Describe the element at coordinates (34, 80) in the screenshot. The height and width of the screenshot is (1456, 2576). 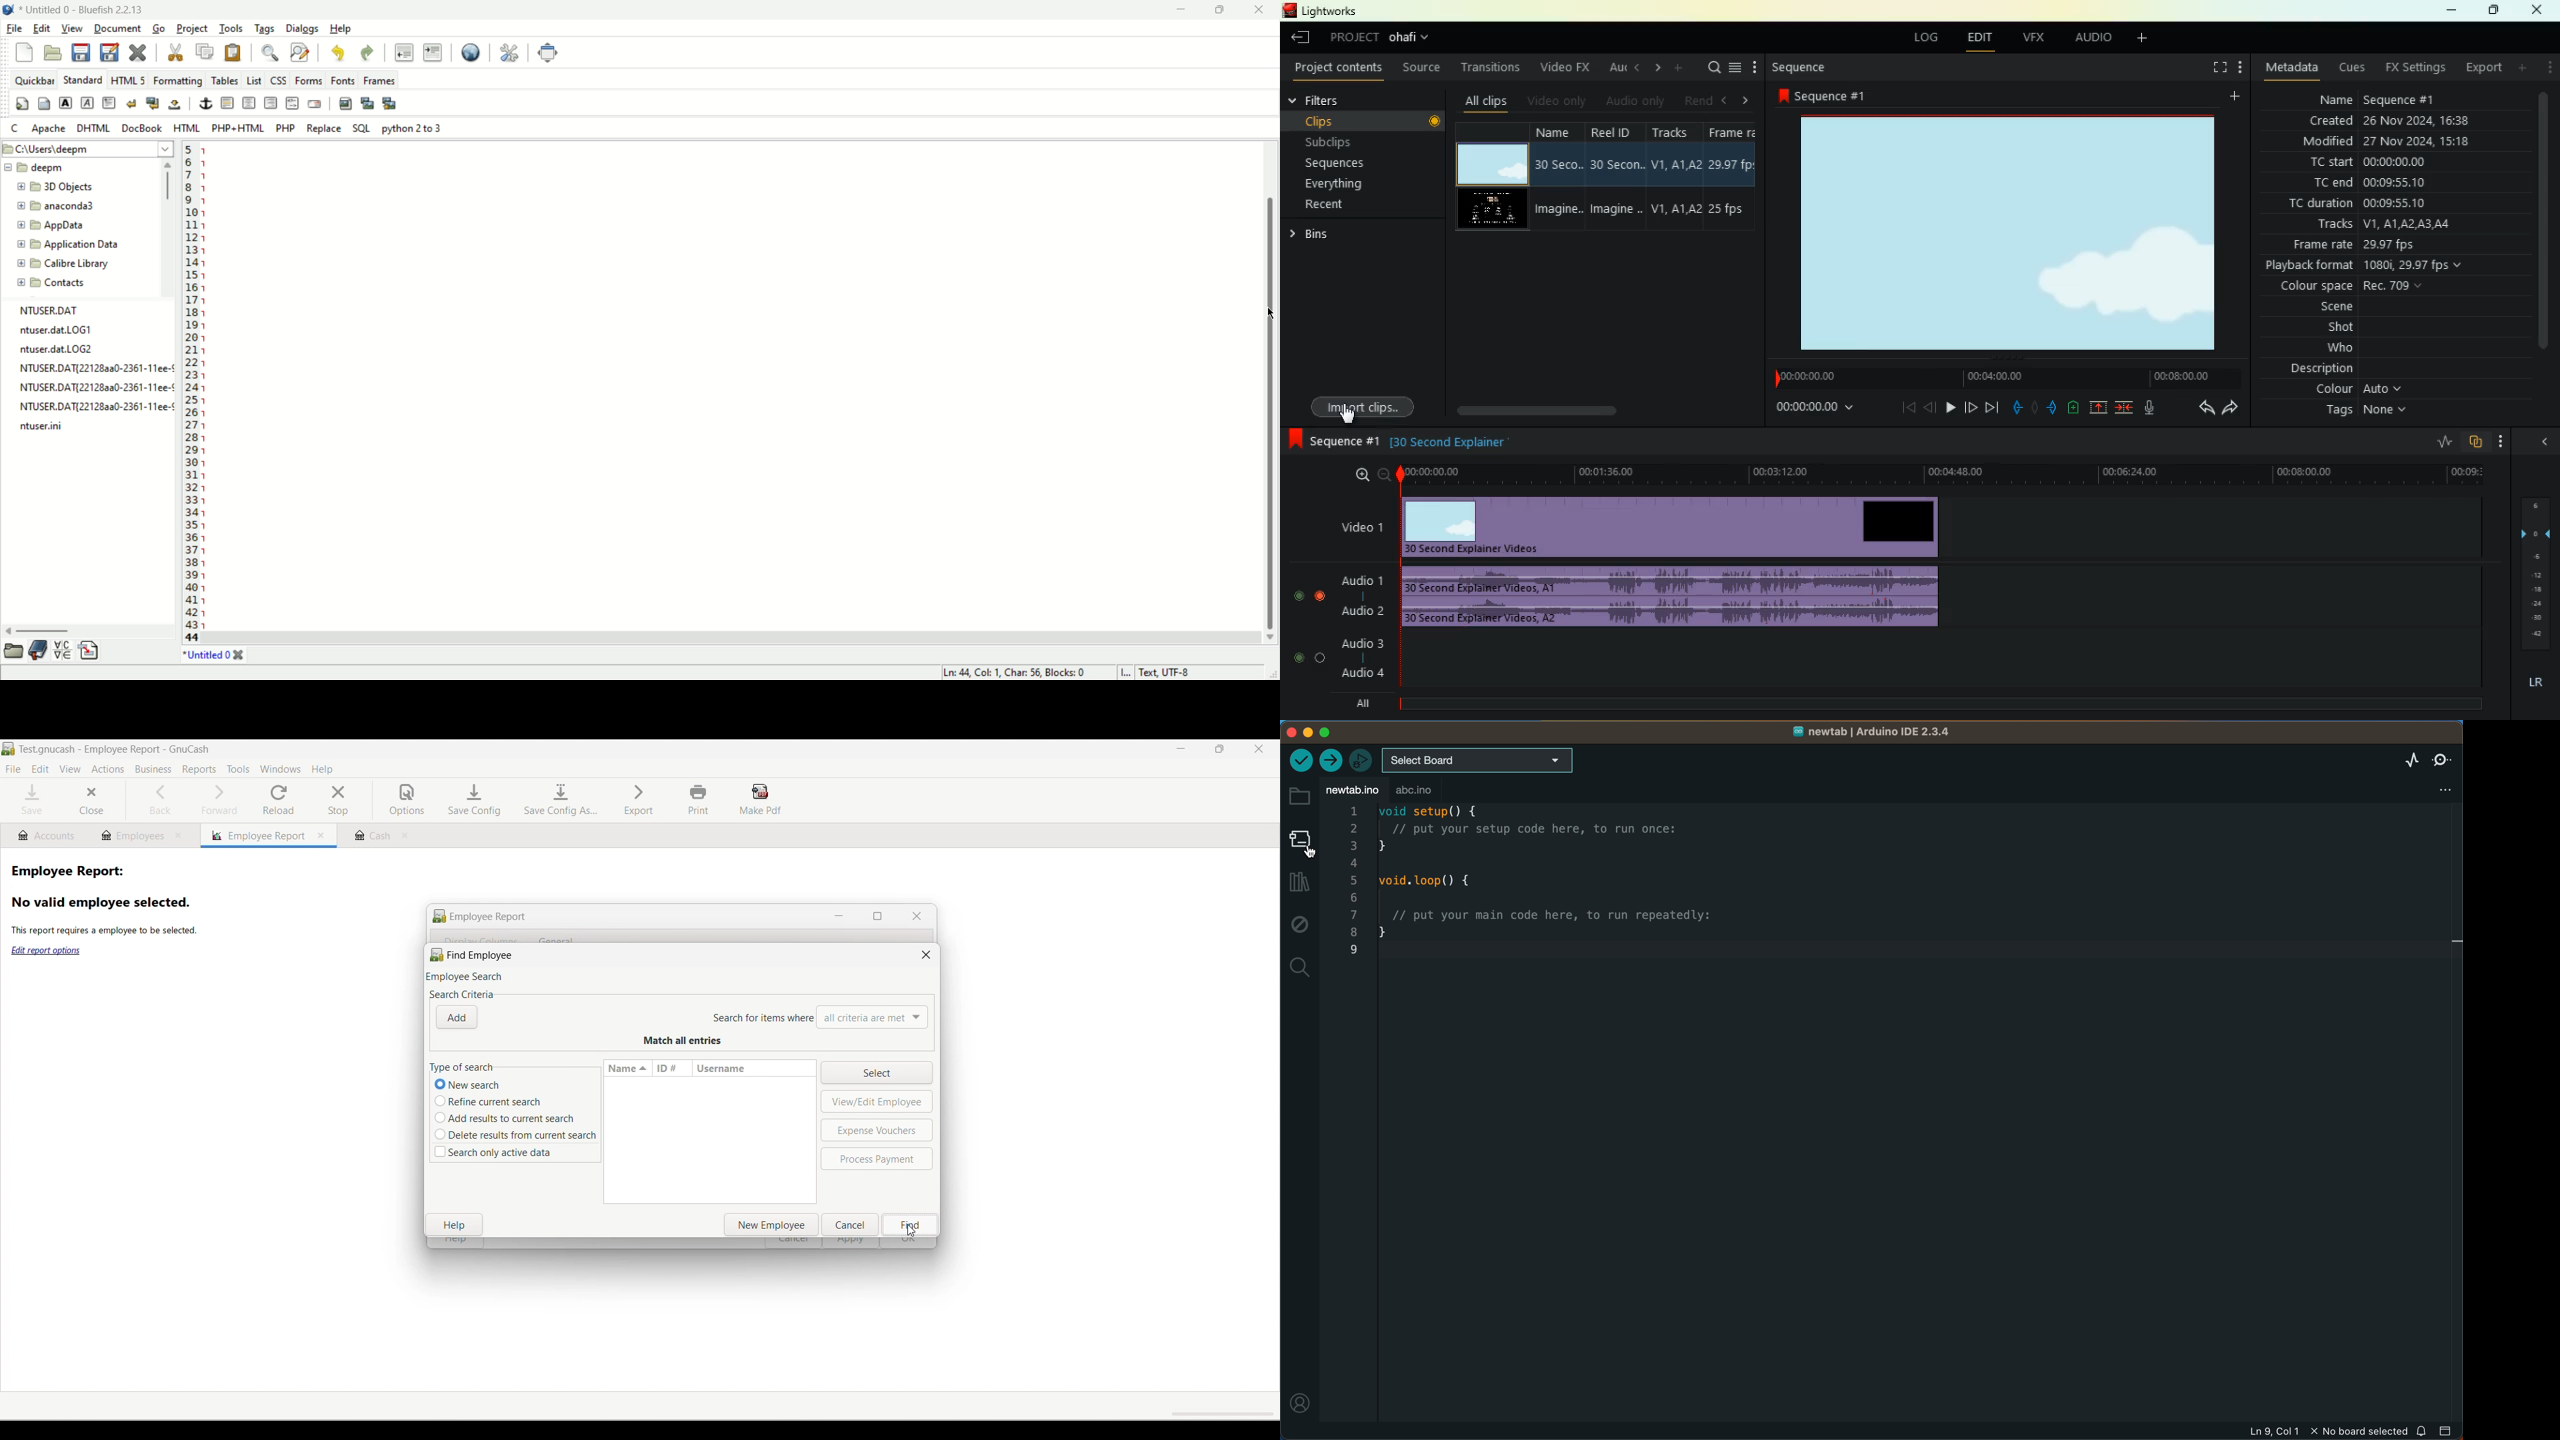
I see `quickbar` at that location.